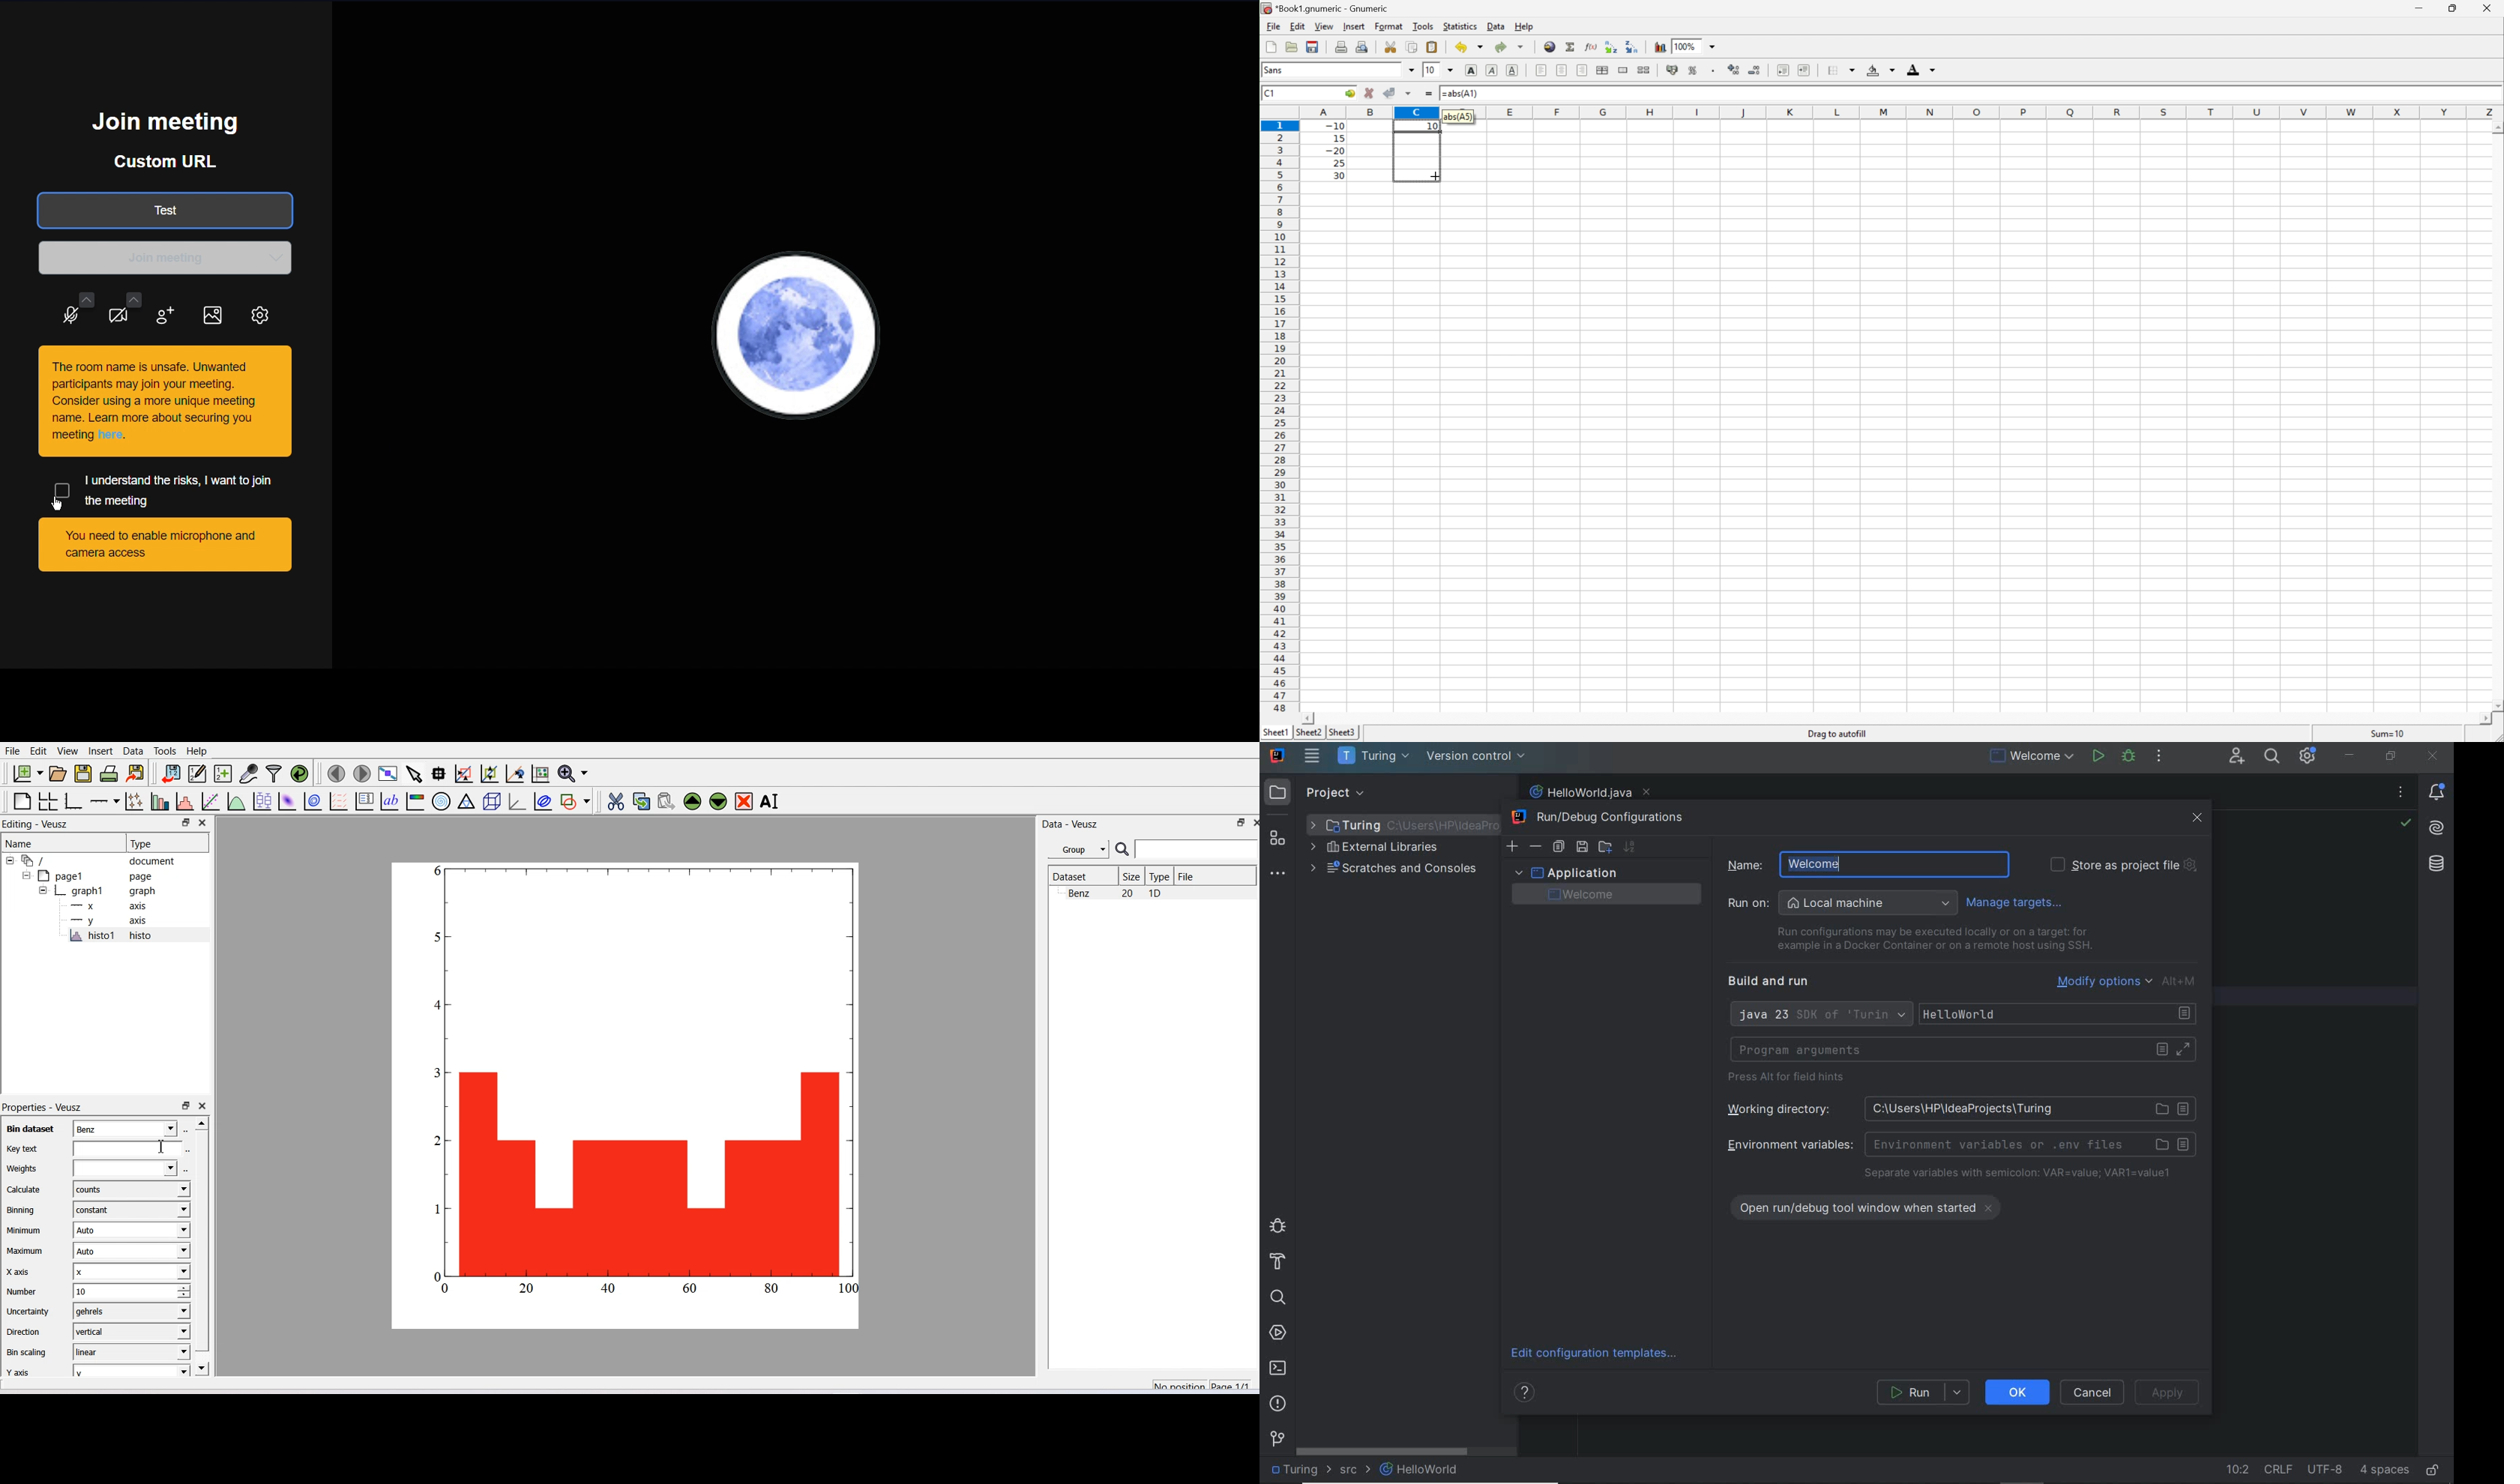 The image size is (2520, 1484). I want to click on 10, so click(1430, 70).